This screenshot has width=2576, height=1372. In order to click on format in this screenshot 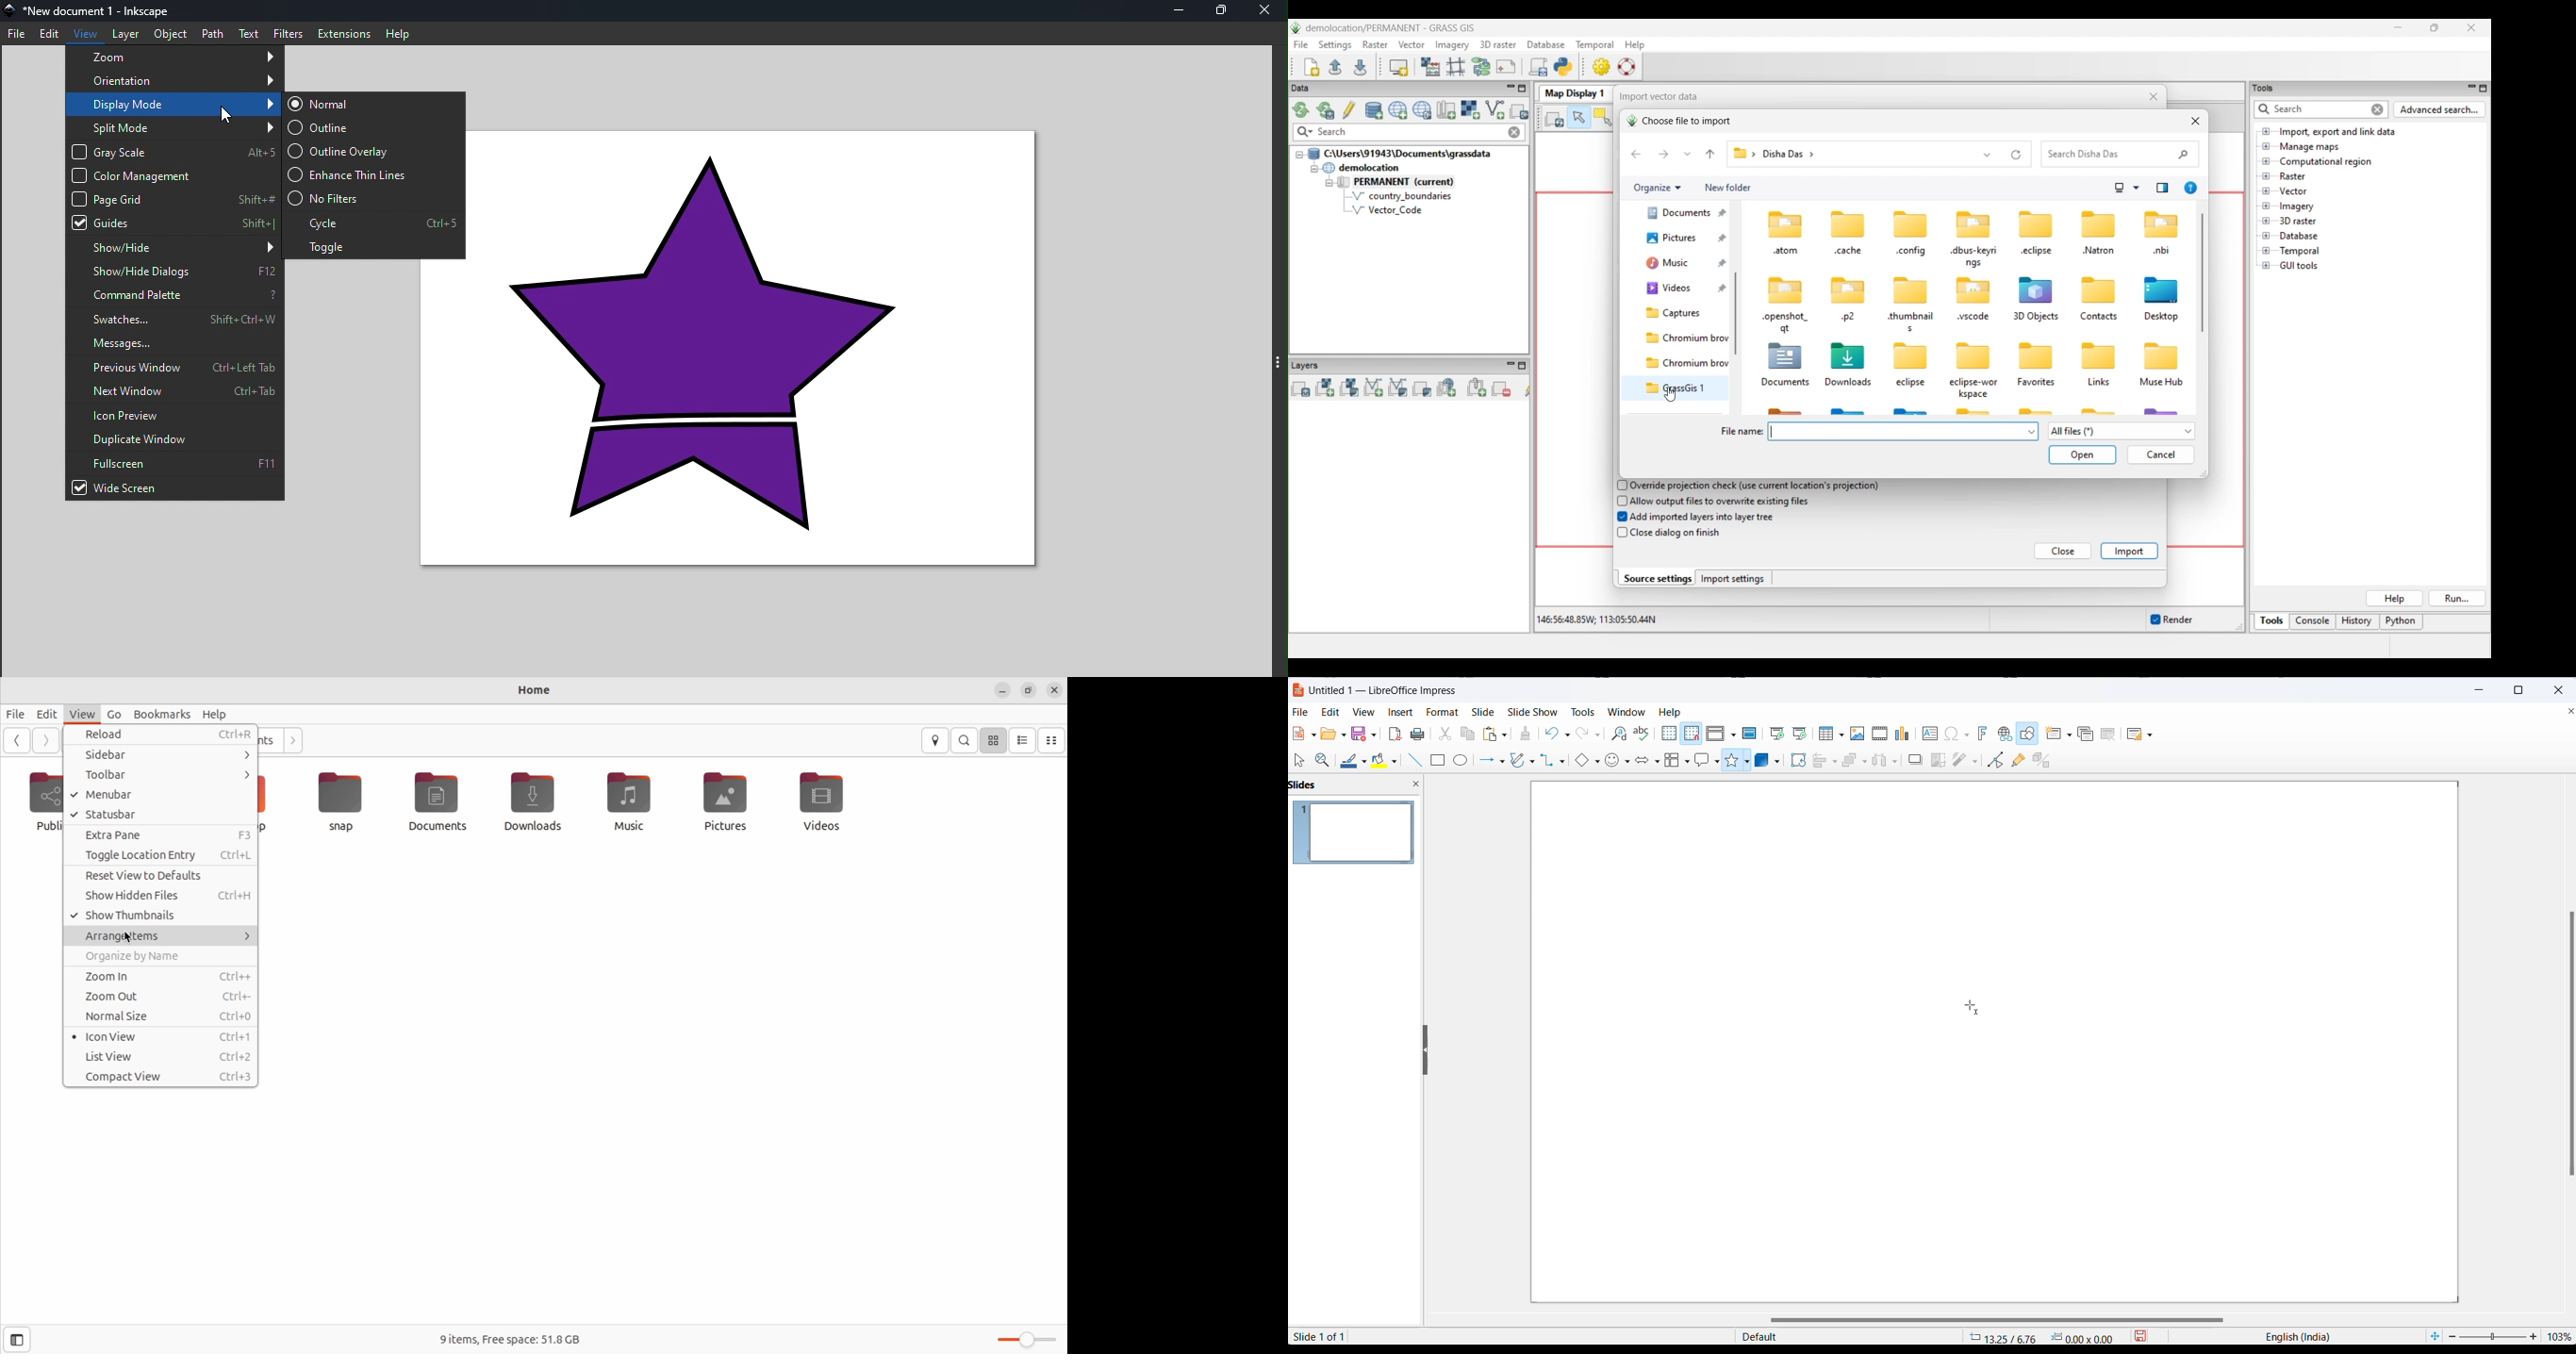, I will do `click(1443, 712)`.